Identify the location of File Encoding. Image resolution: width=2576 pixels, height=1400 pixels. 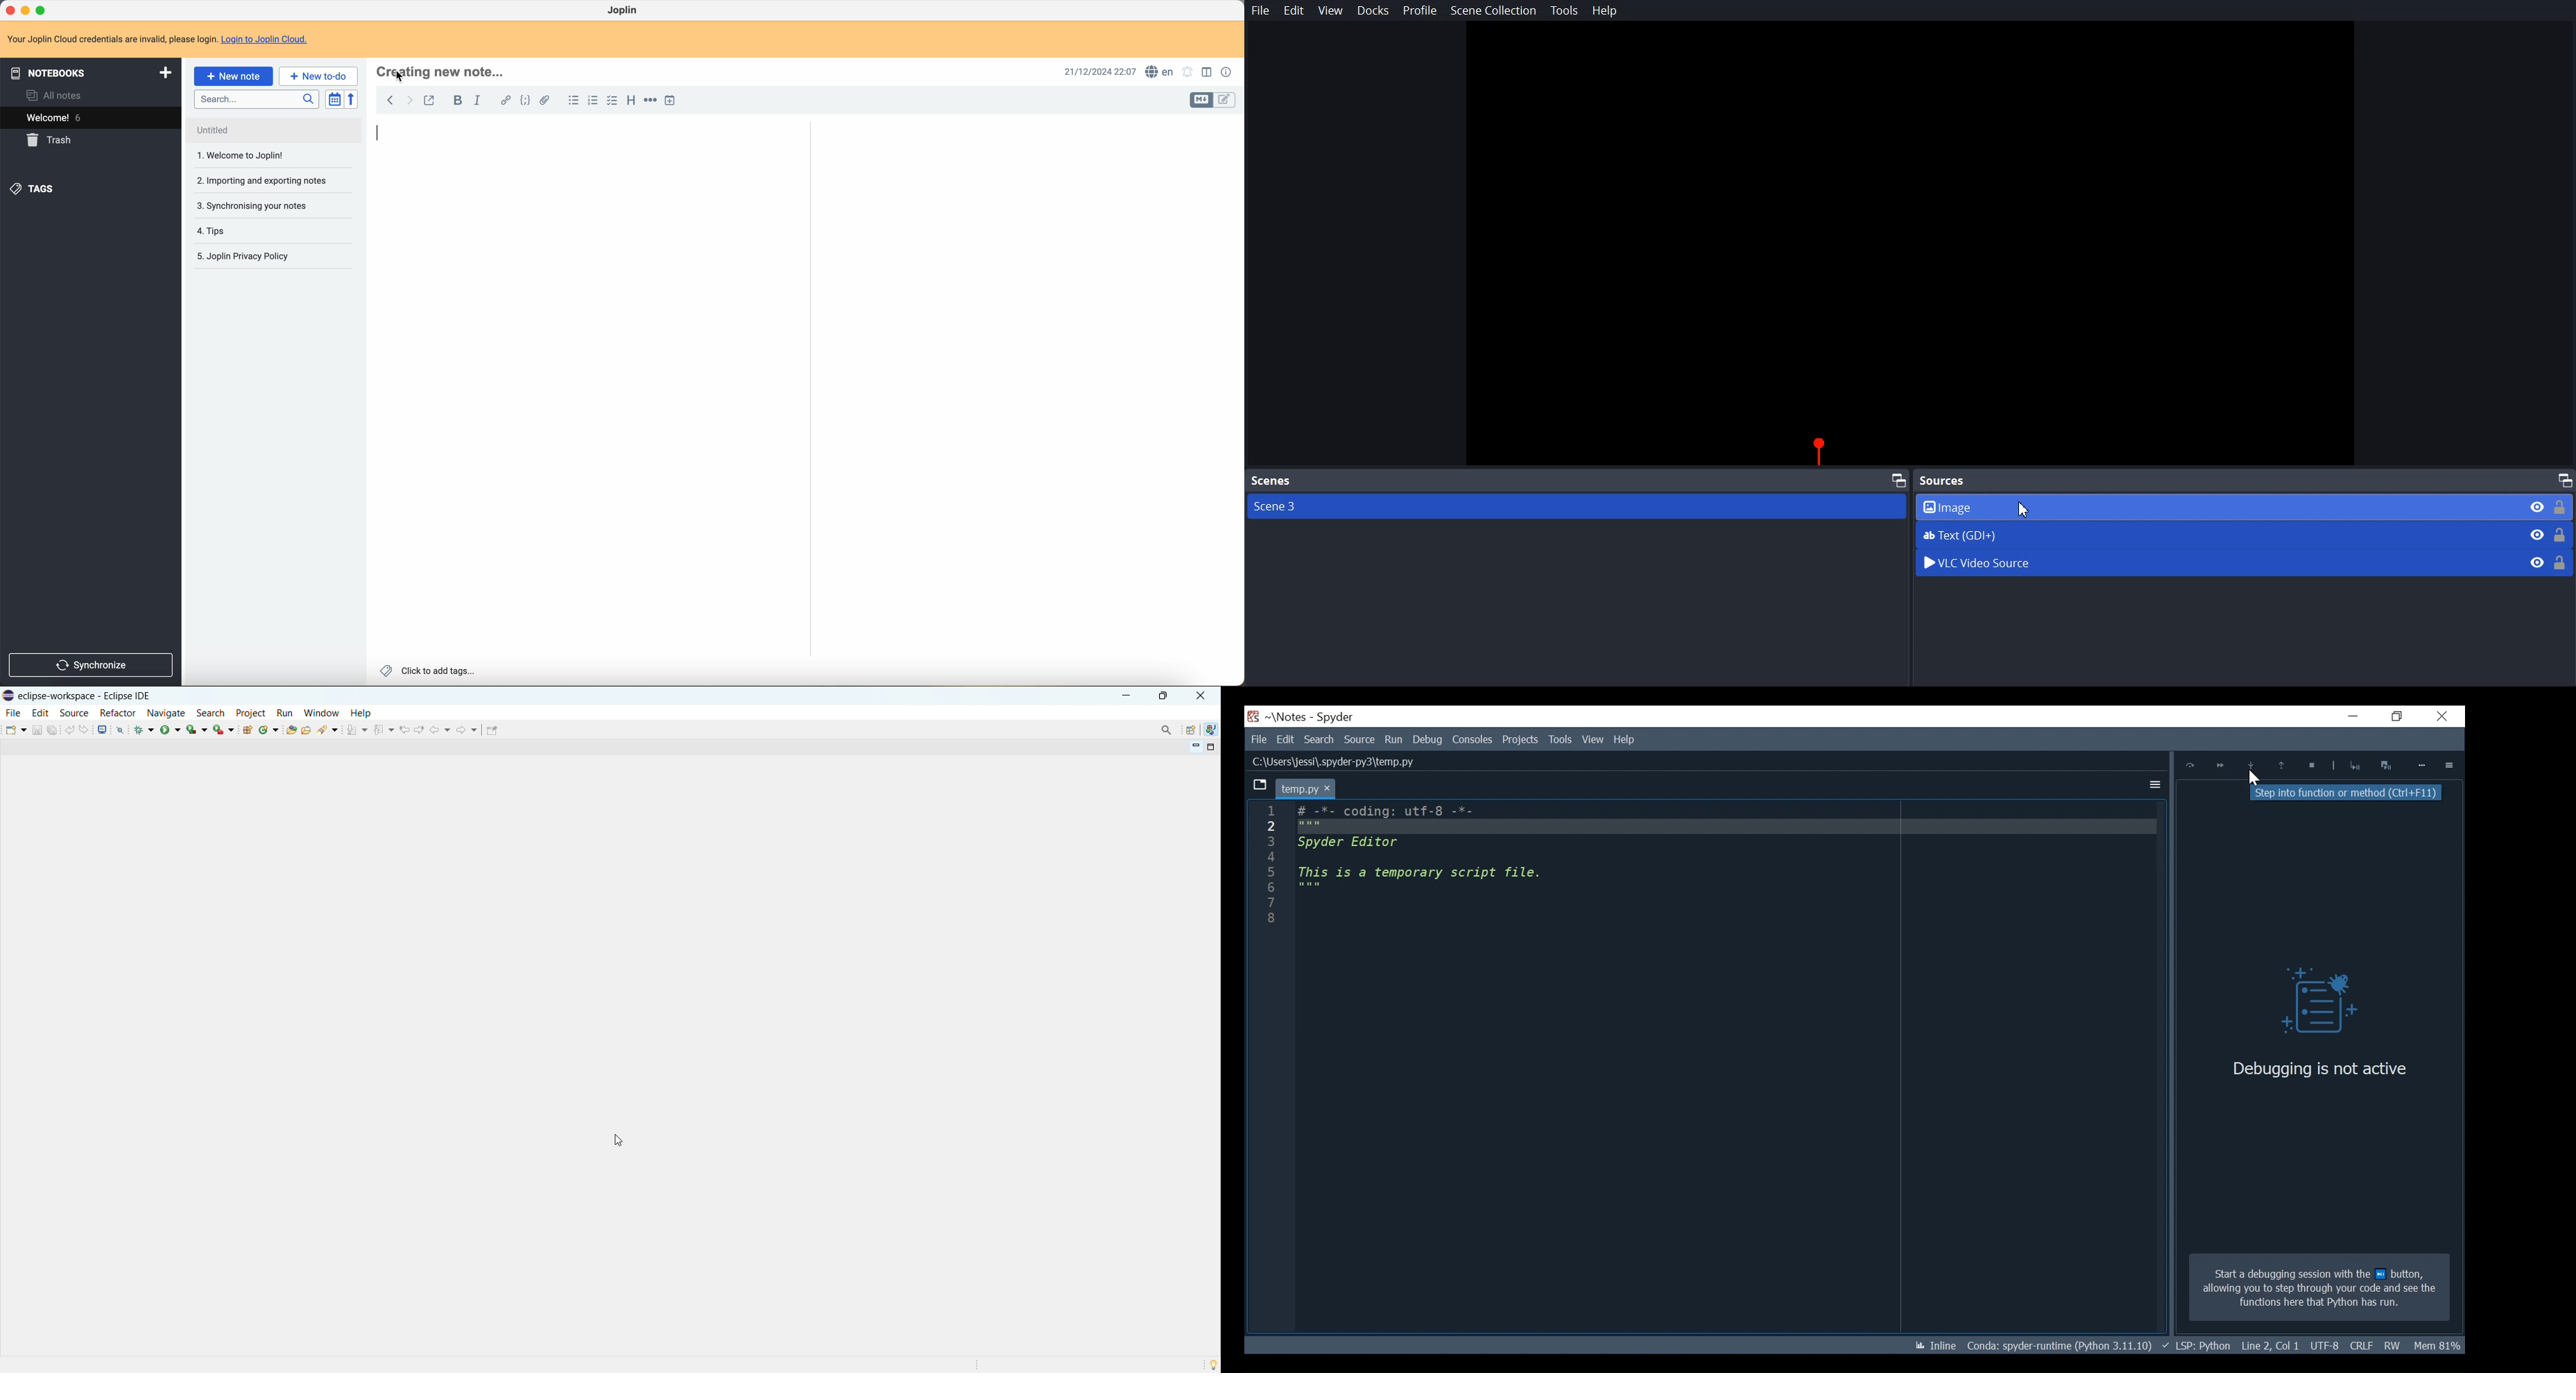
(2361, 1345).